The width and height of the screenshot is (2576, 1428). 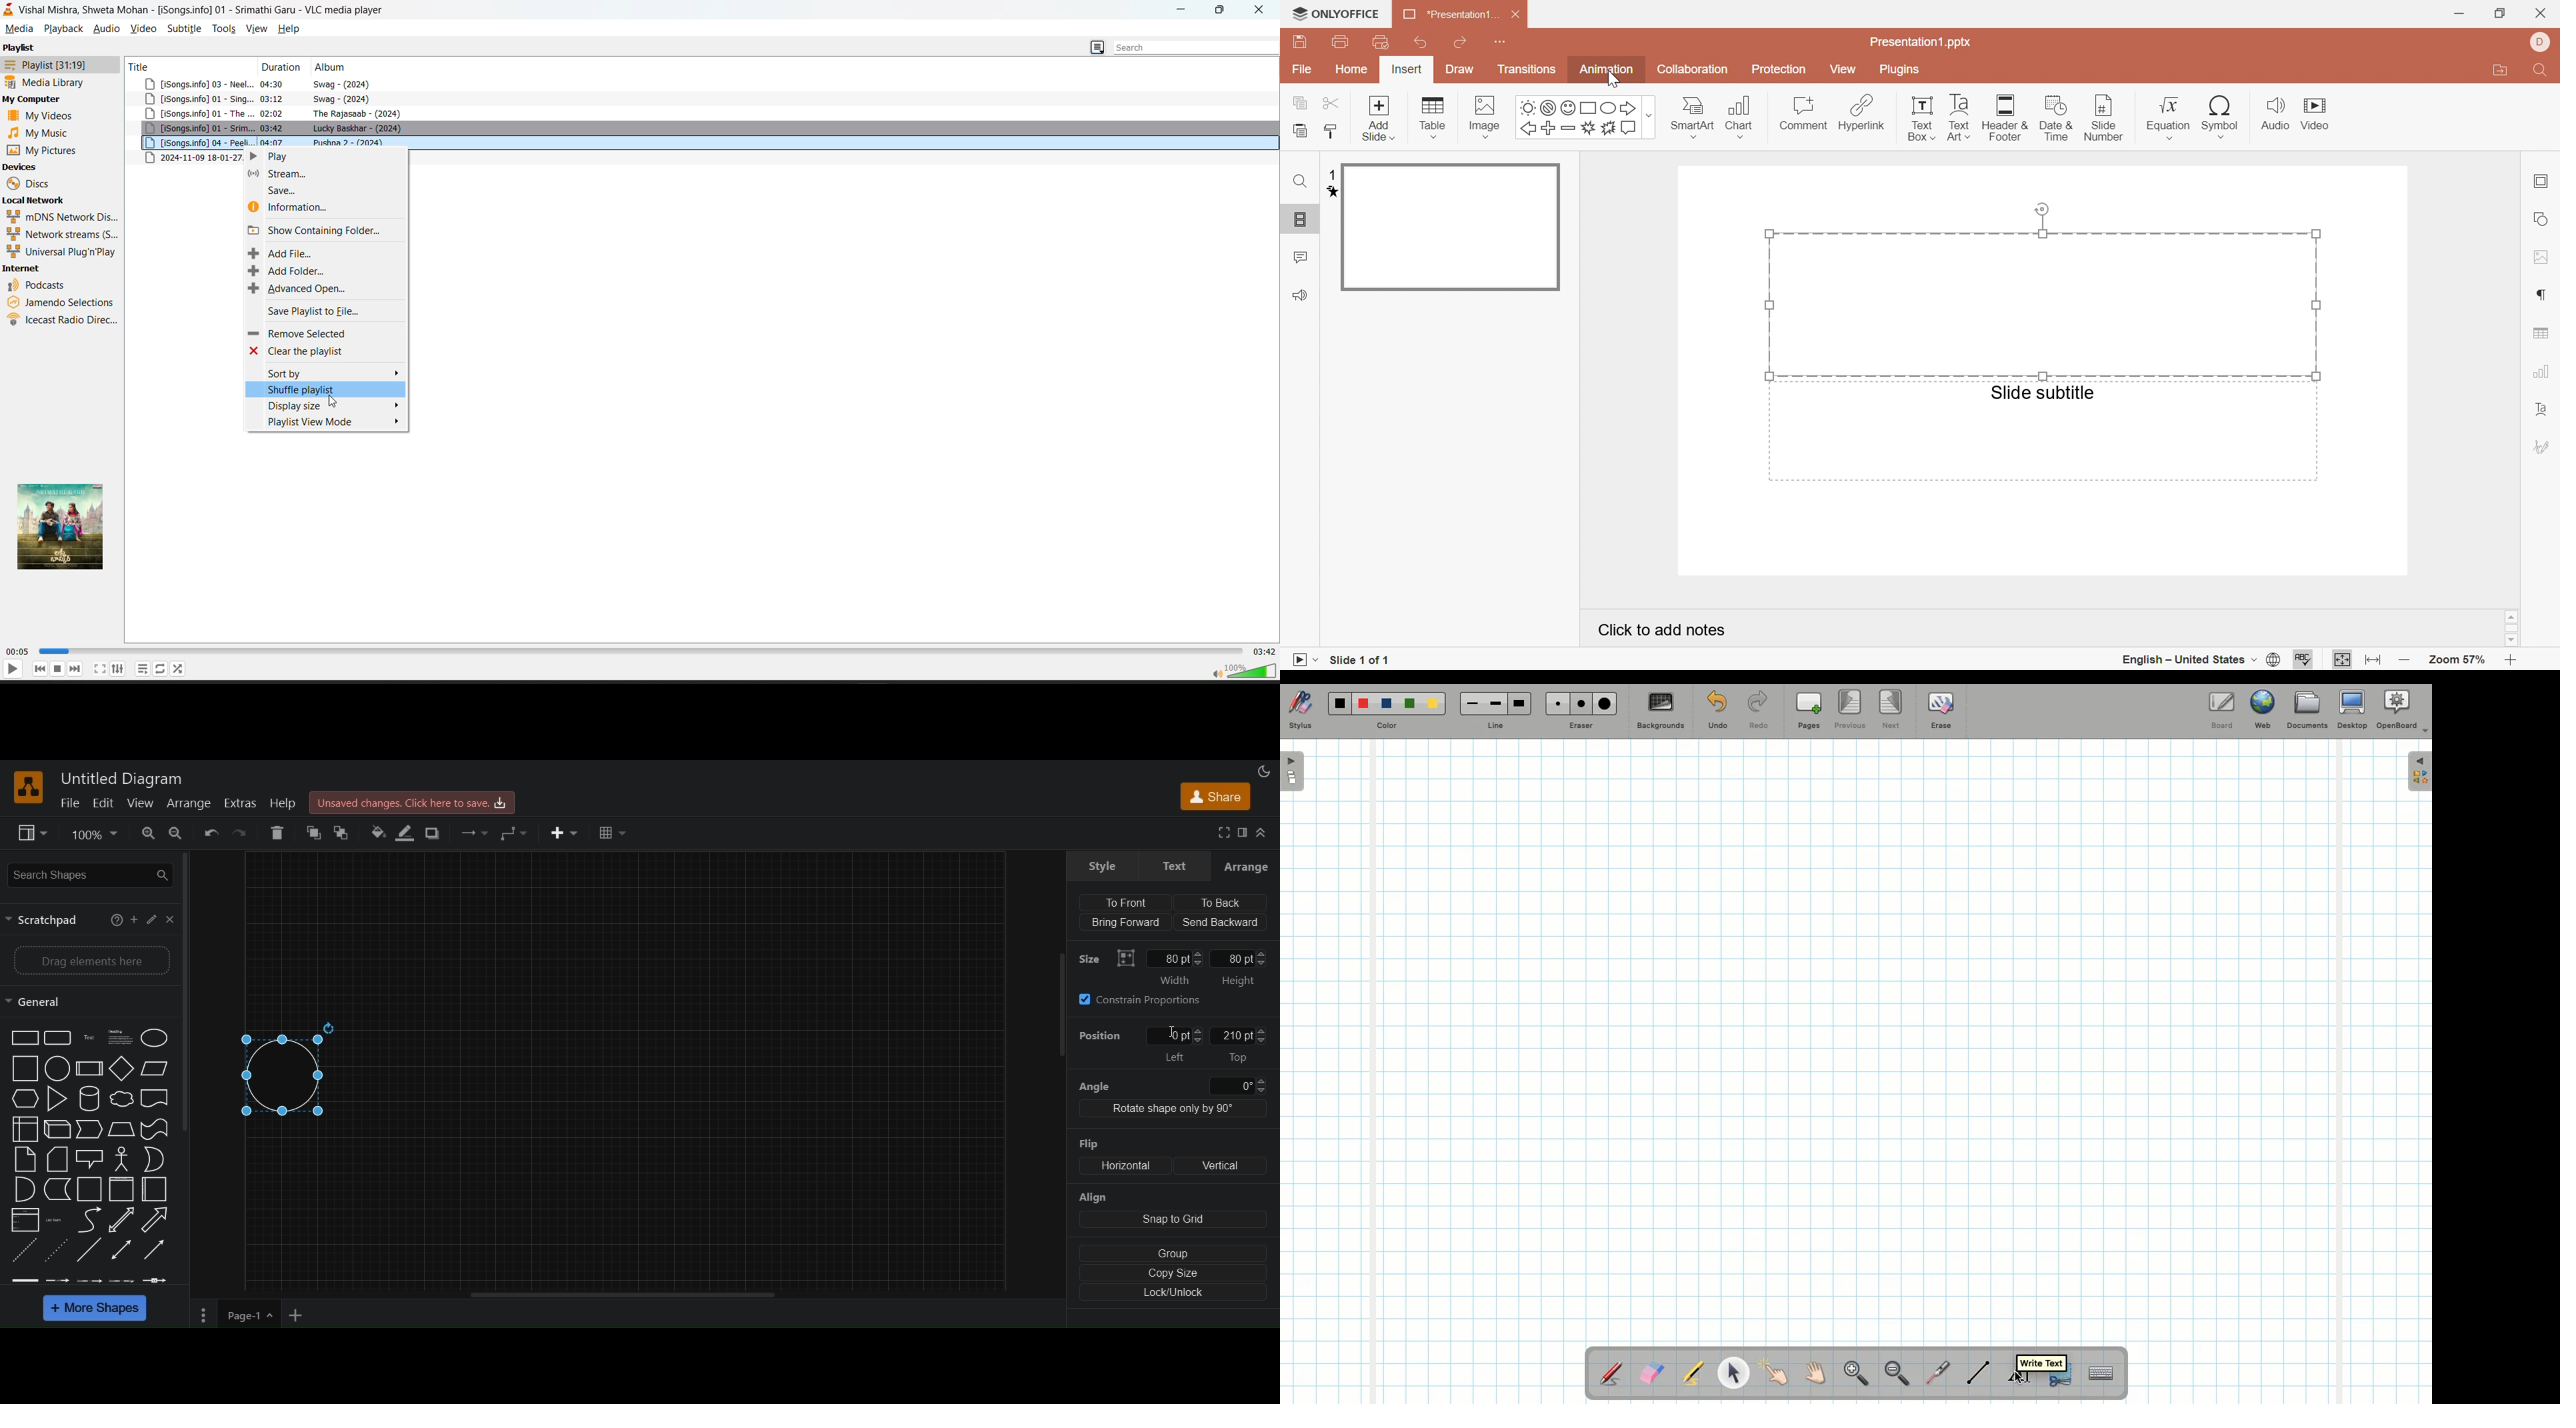 What do you see at coordinates (1547, 107) in the screenshot?
I see `not allowed` at bounding box center [1547, 107].